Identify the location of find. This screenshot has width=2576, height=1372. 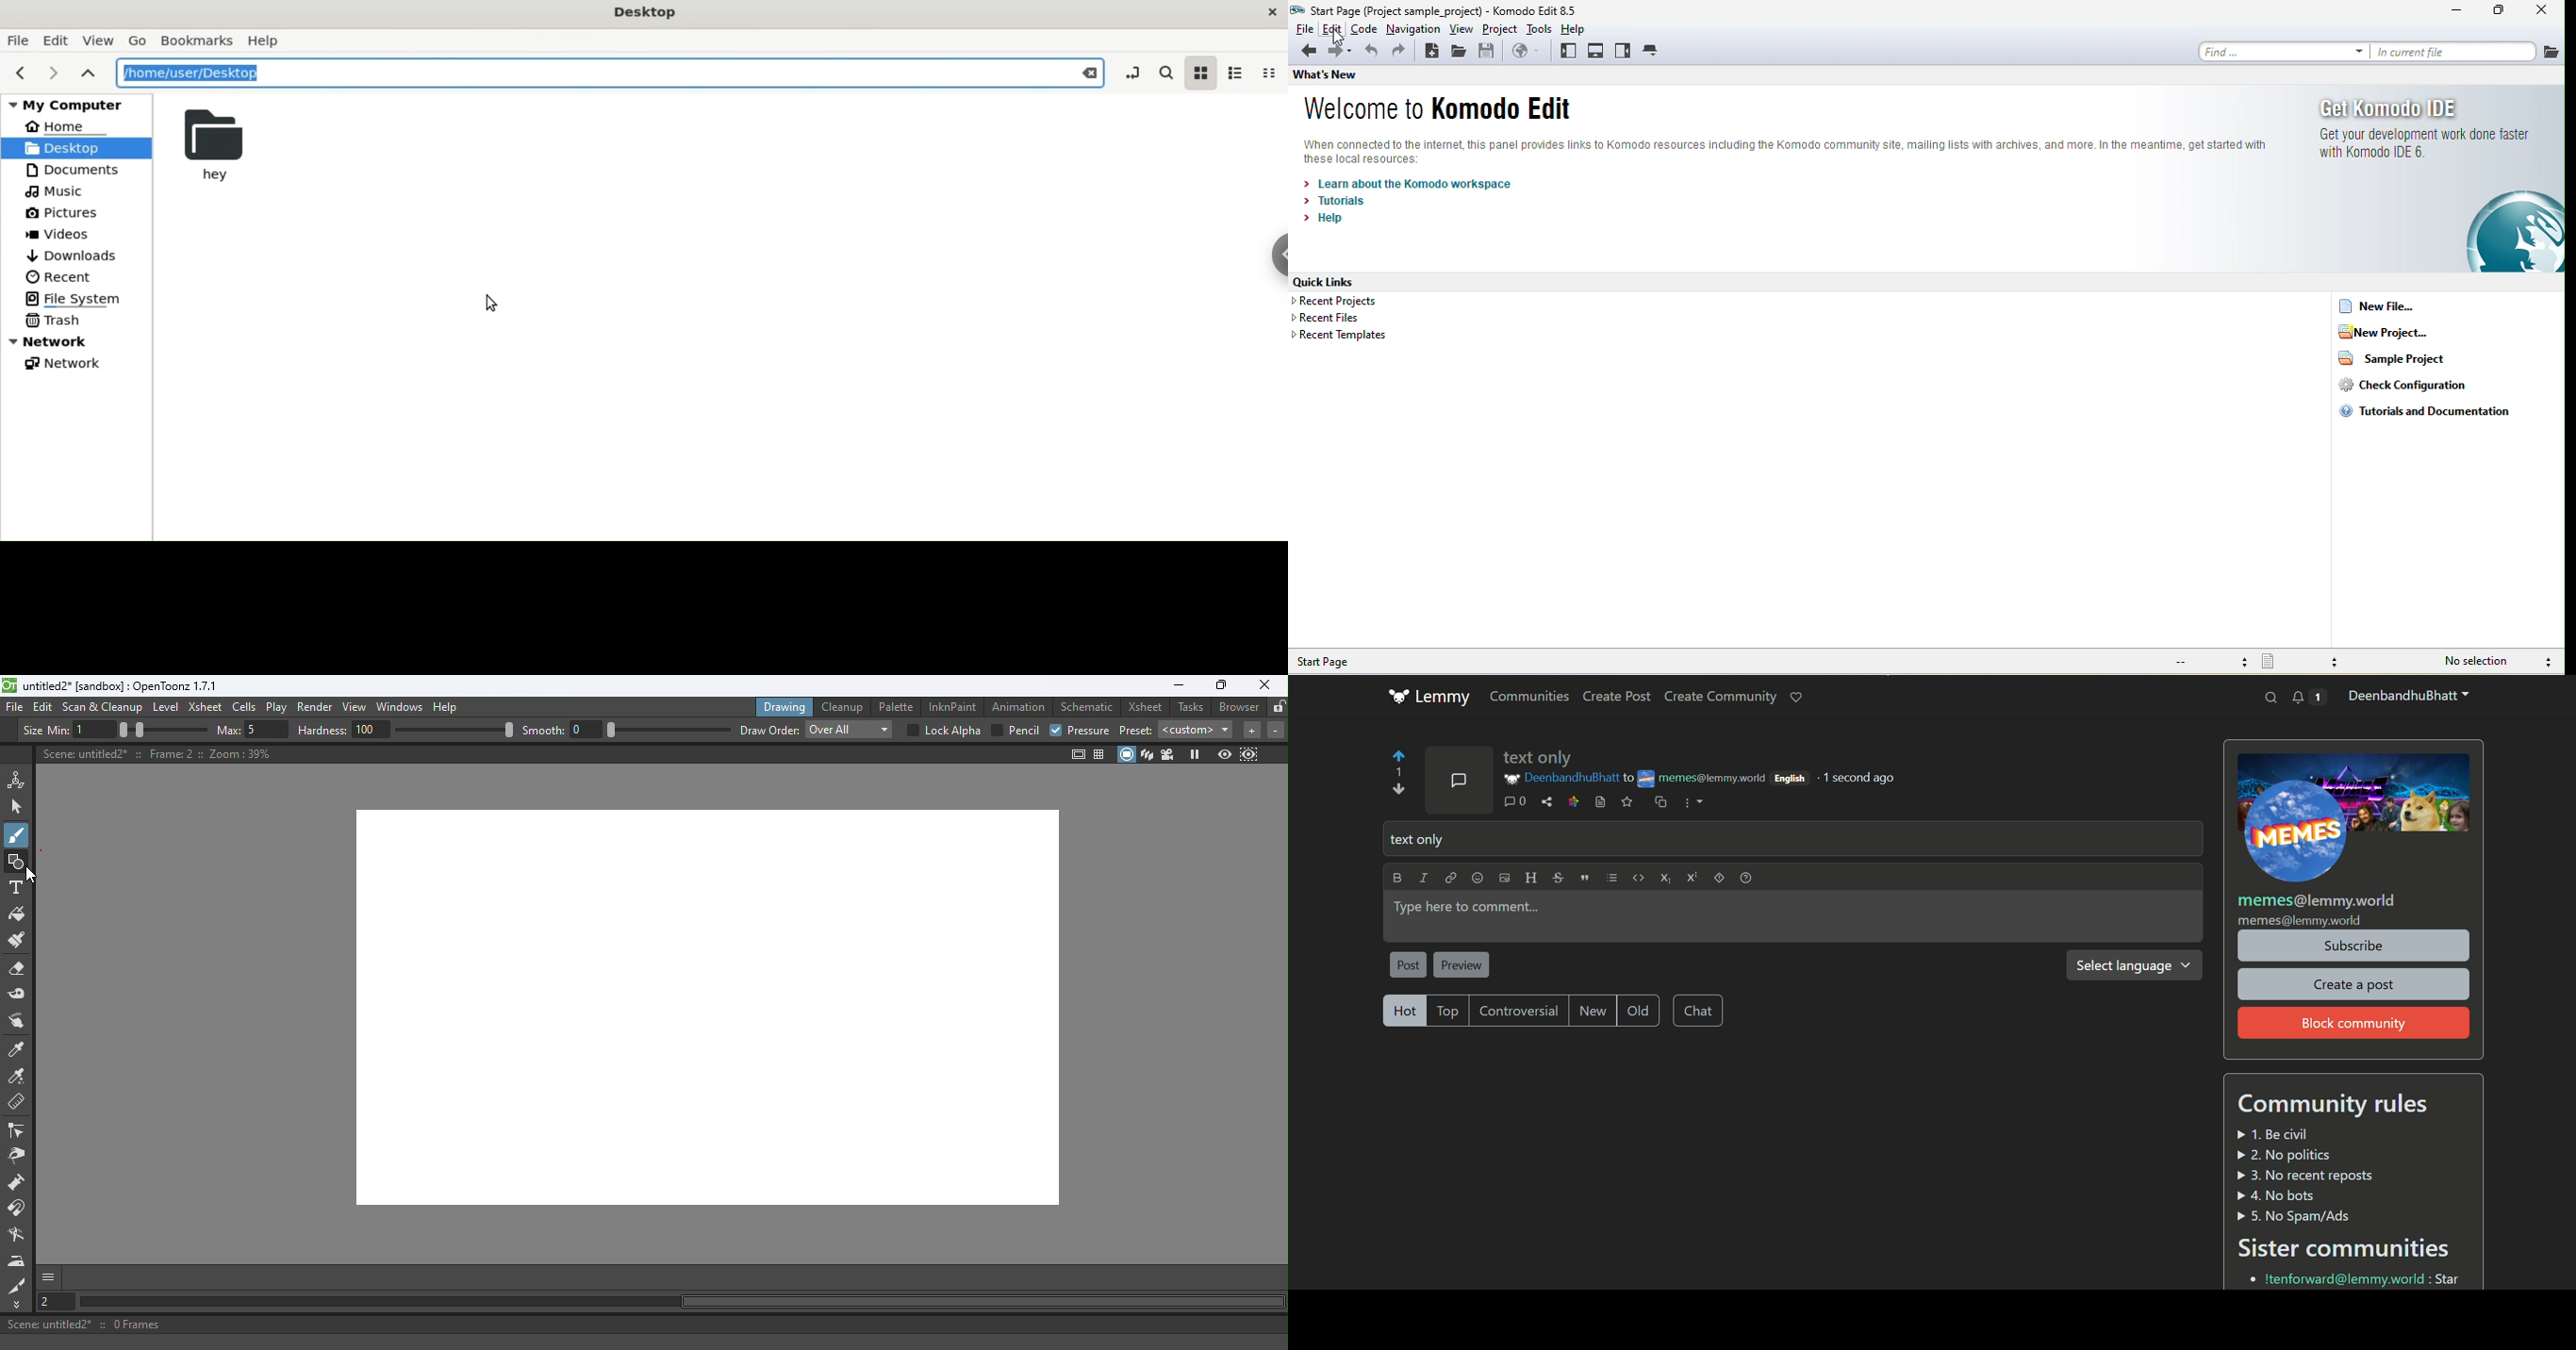
(2287, 52).